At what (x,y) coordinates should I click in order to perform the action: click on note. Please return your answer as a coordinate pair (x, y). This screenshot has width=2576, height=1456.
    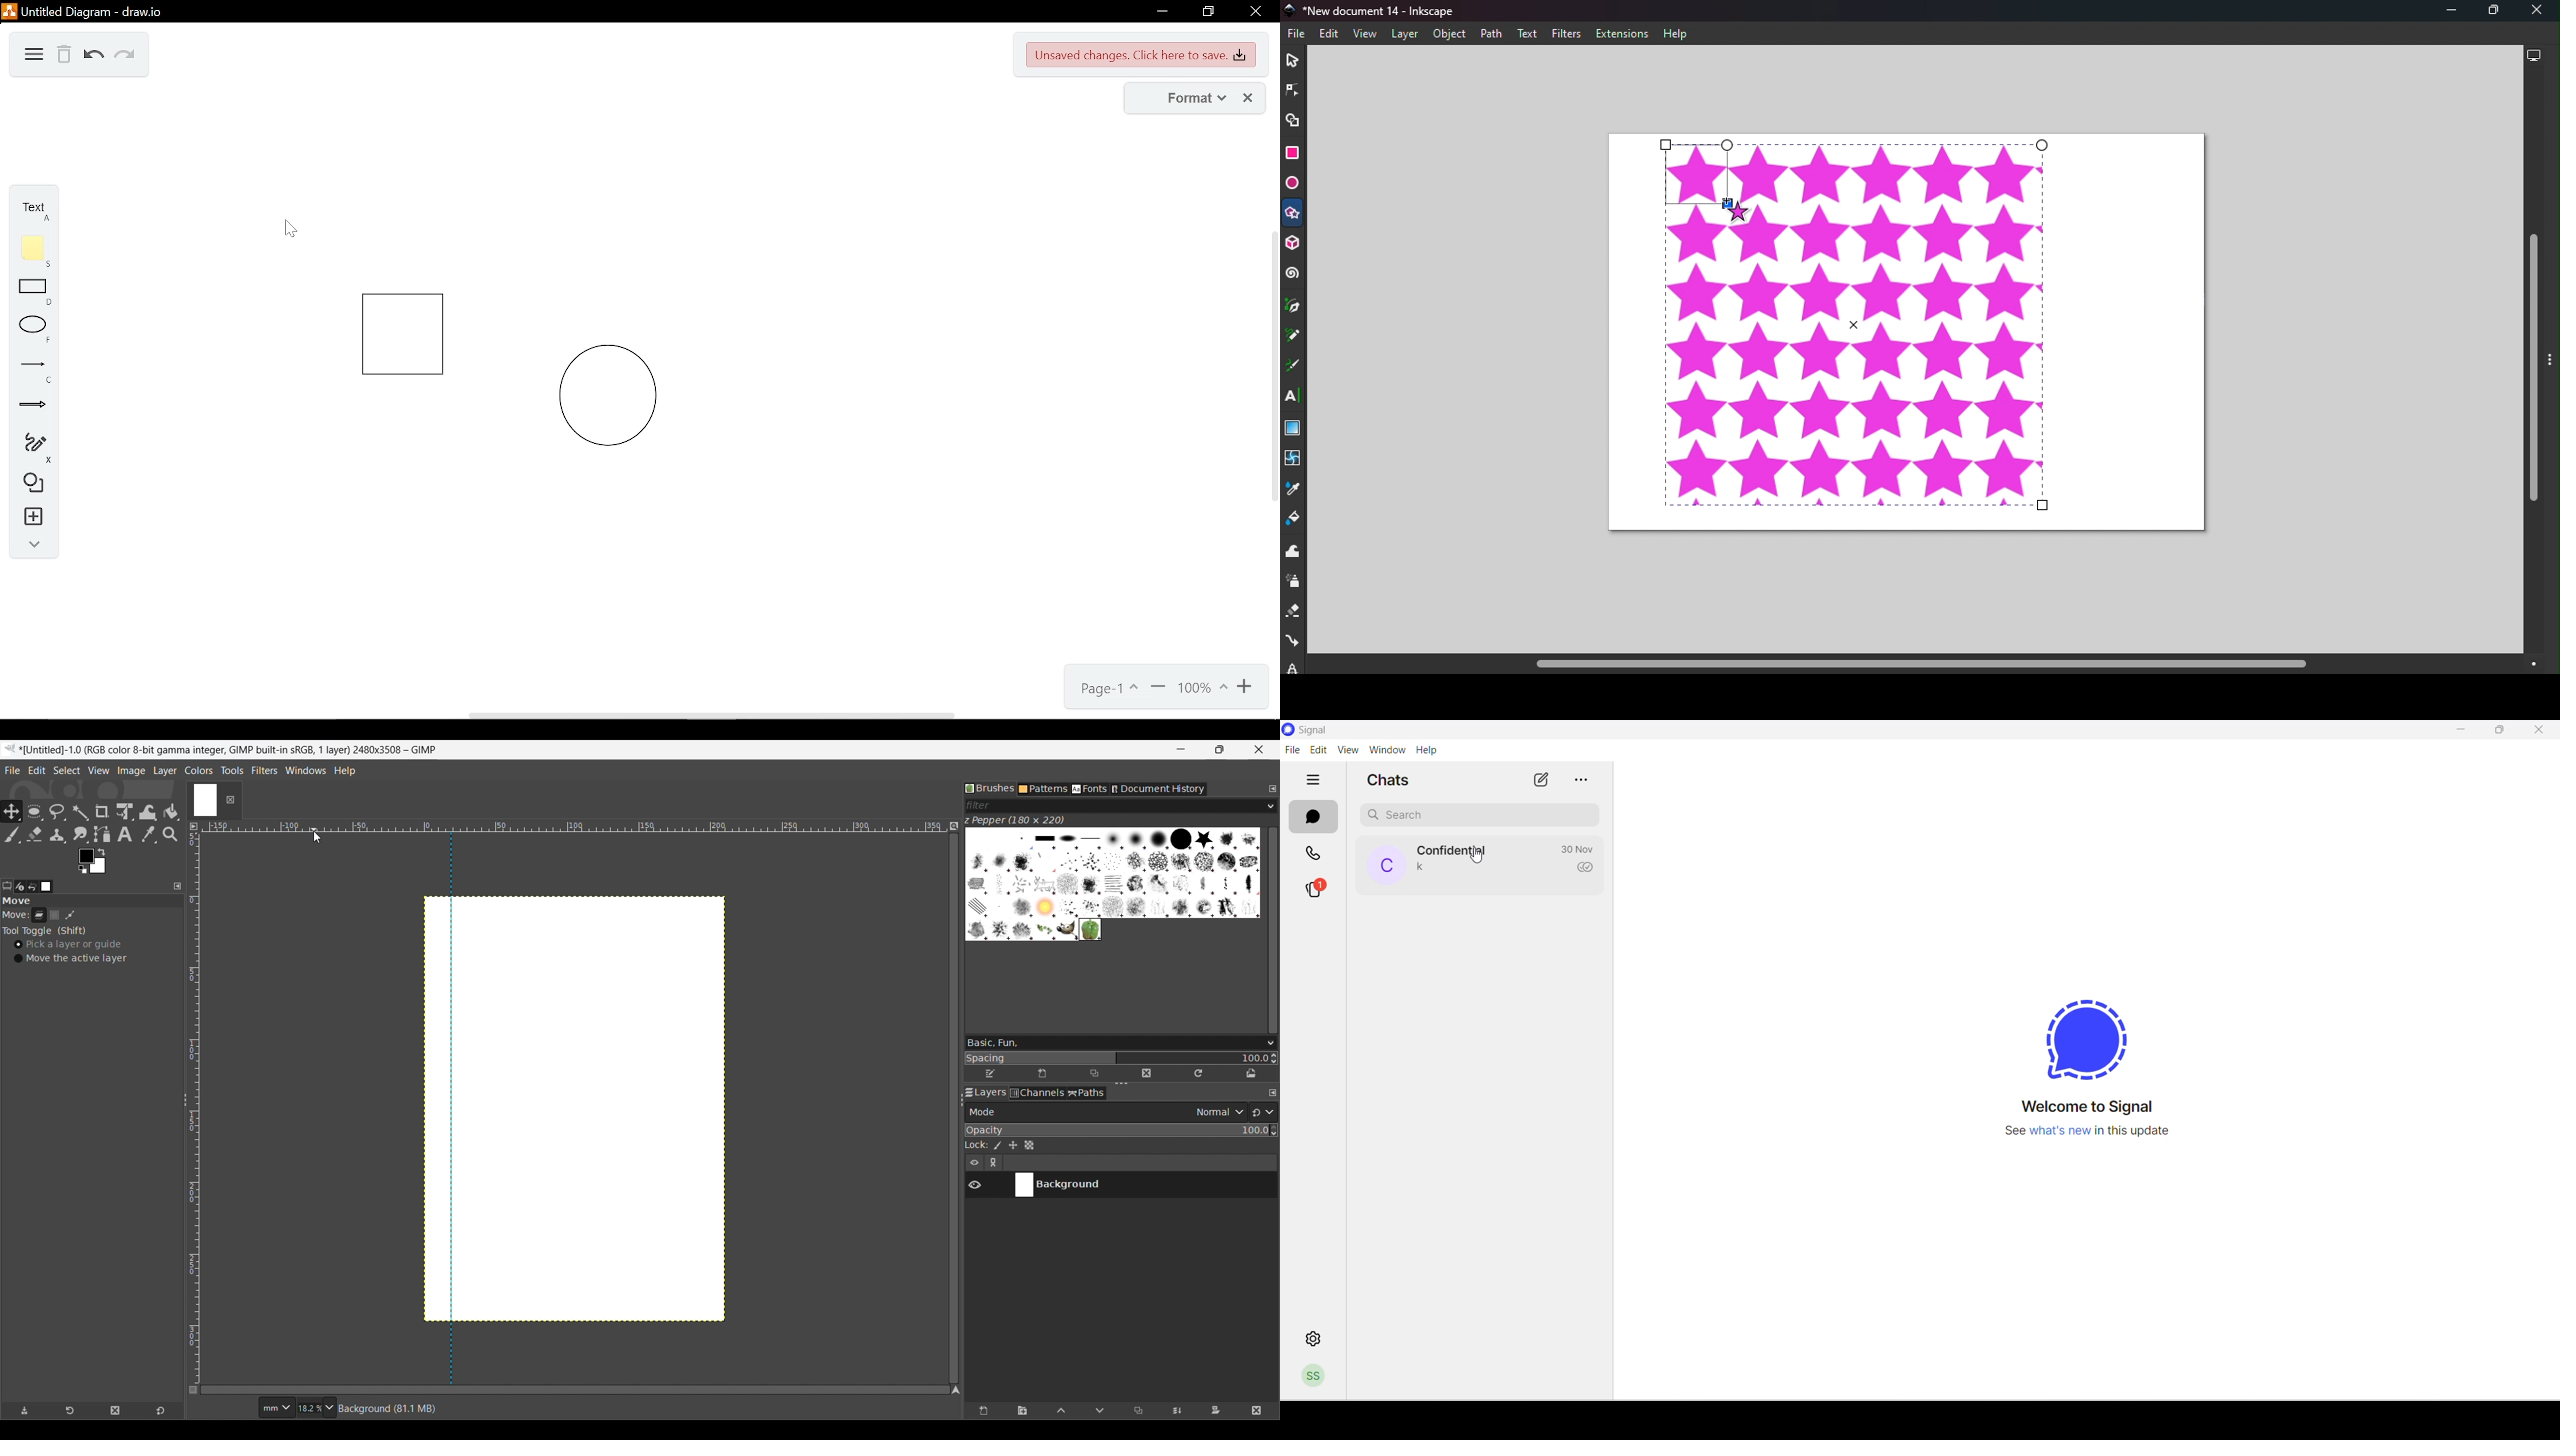
    Looking at the image, I should click on (34, 250).